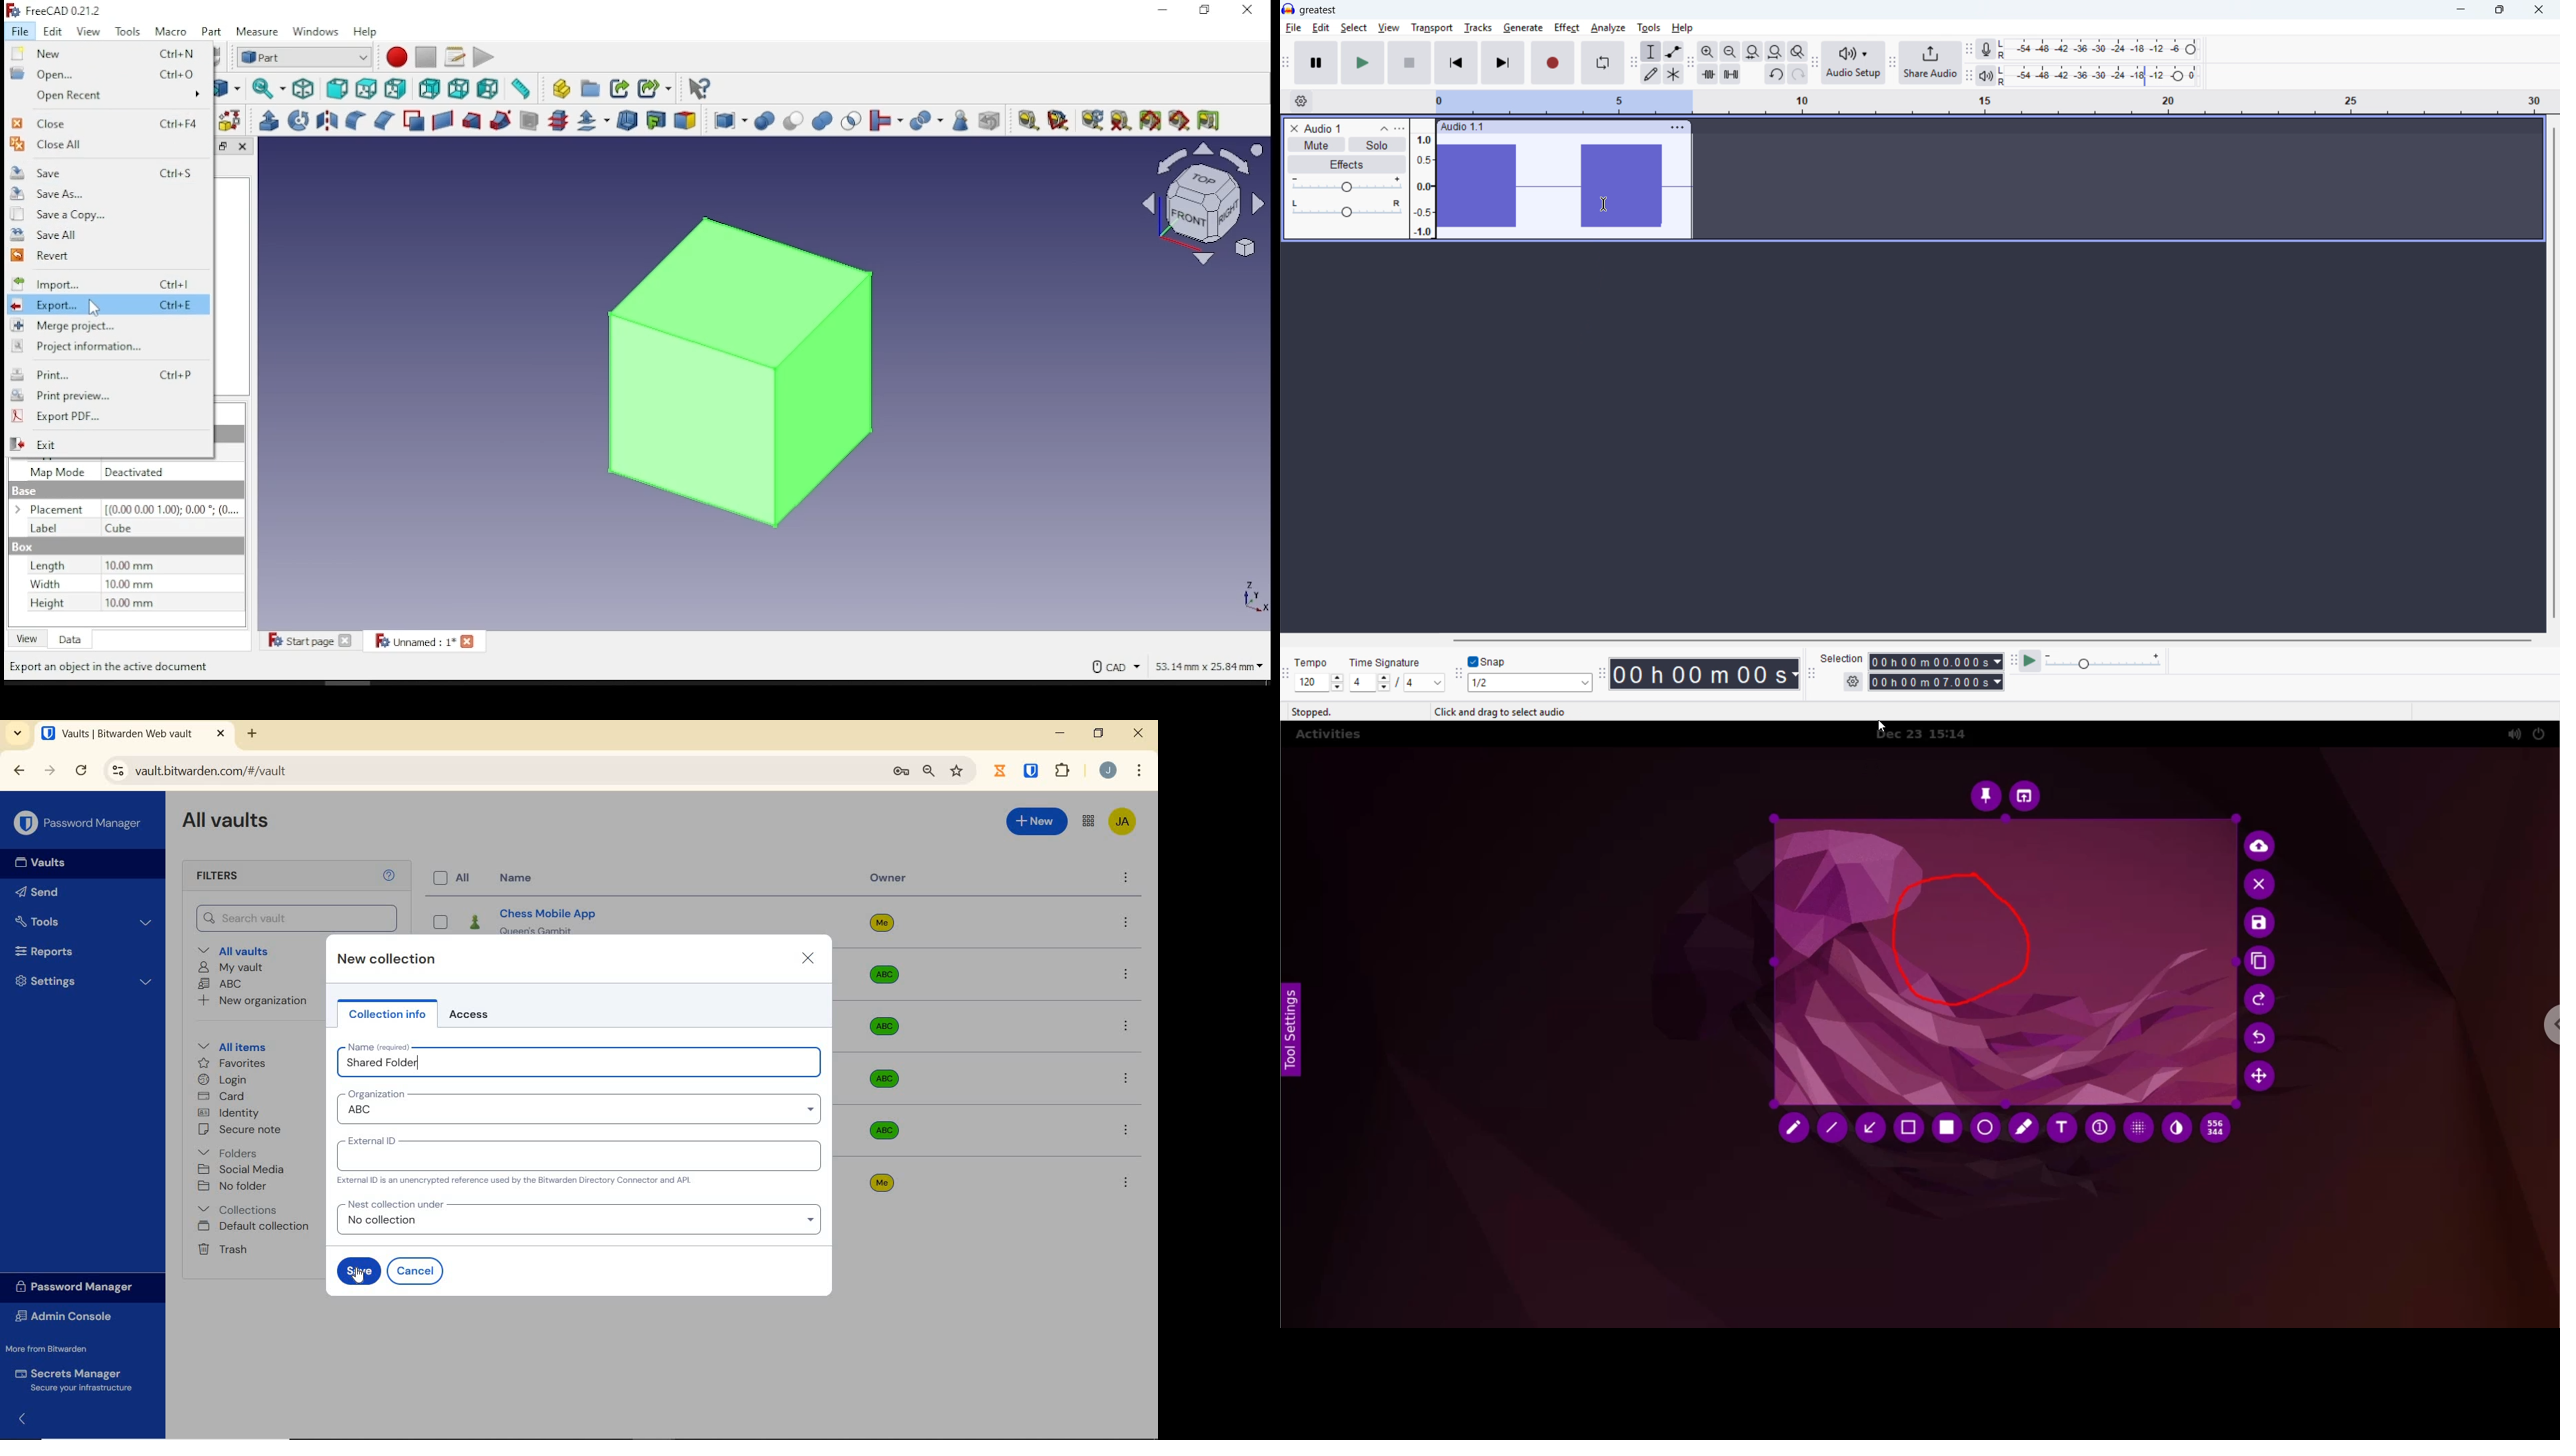  Describe the element at coordinates (72, 638) in the screenshot. I see `data` at that location.